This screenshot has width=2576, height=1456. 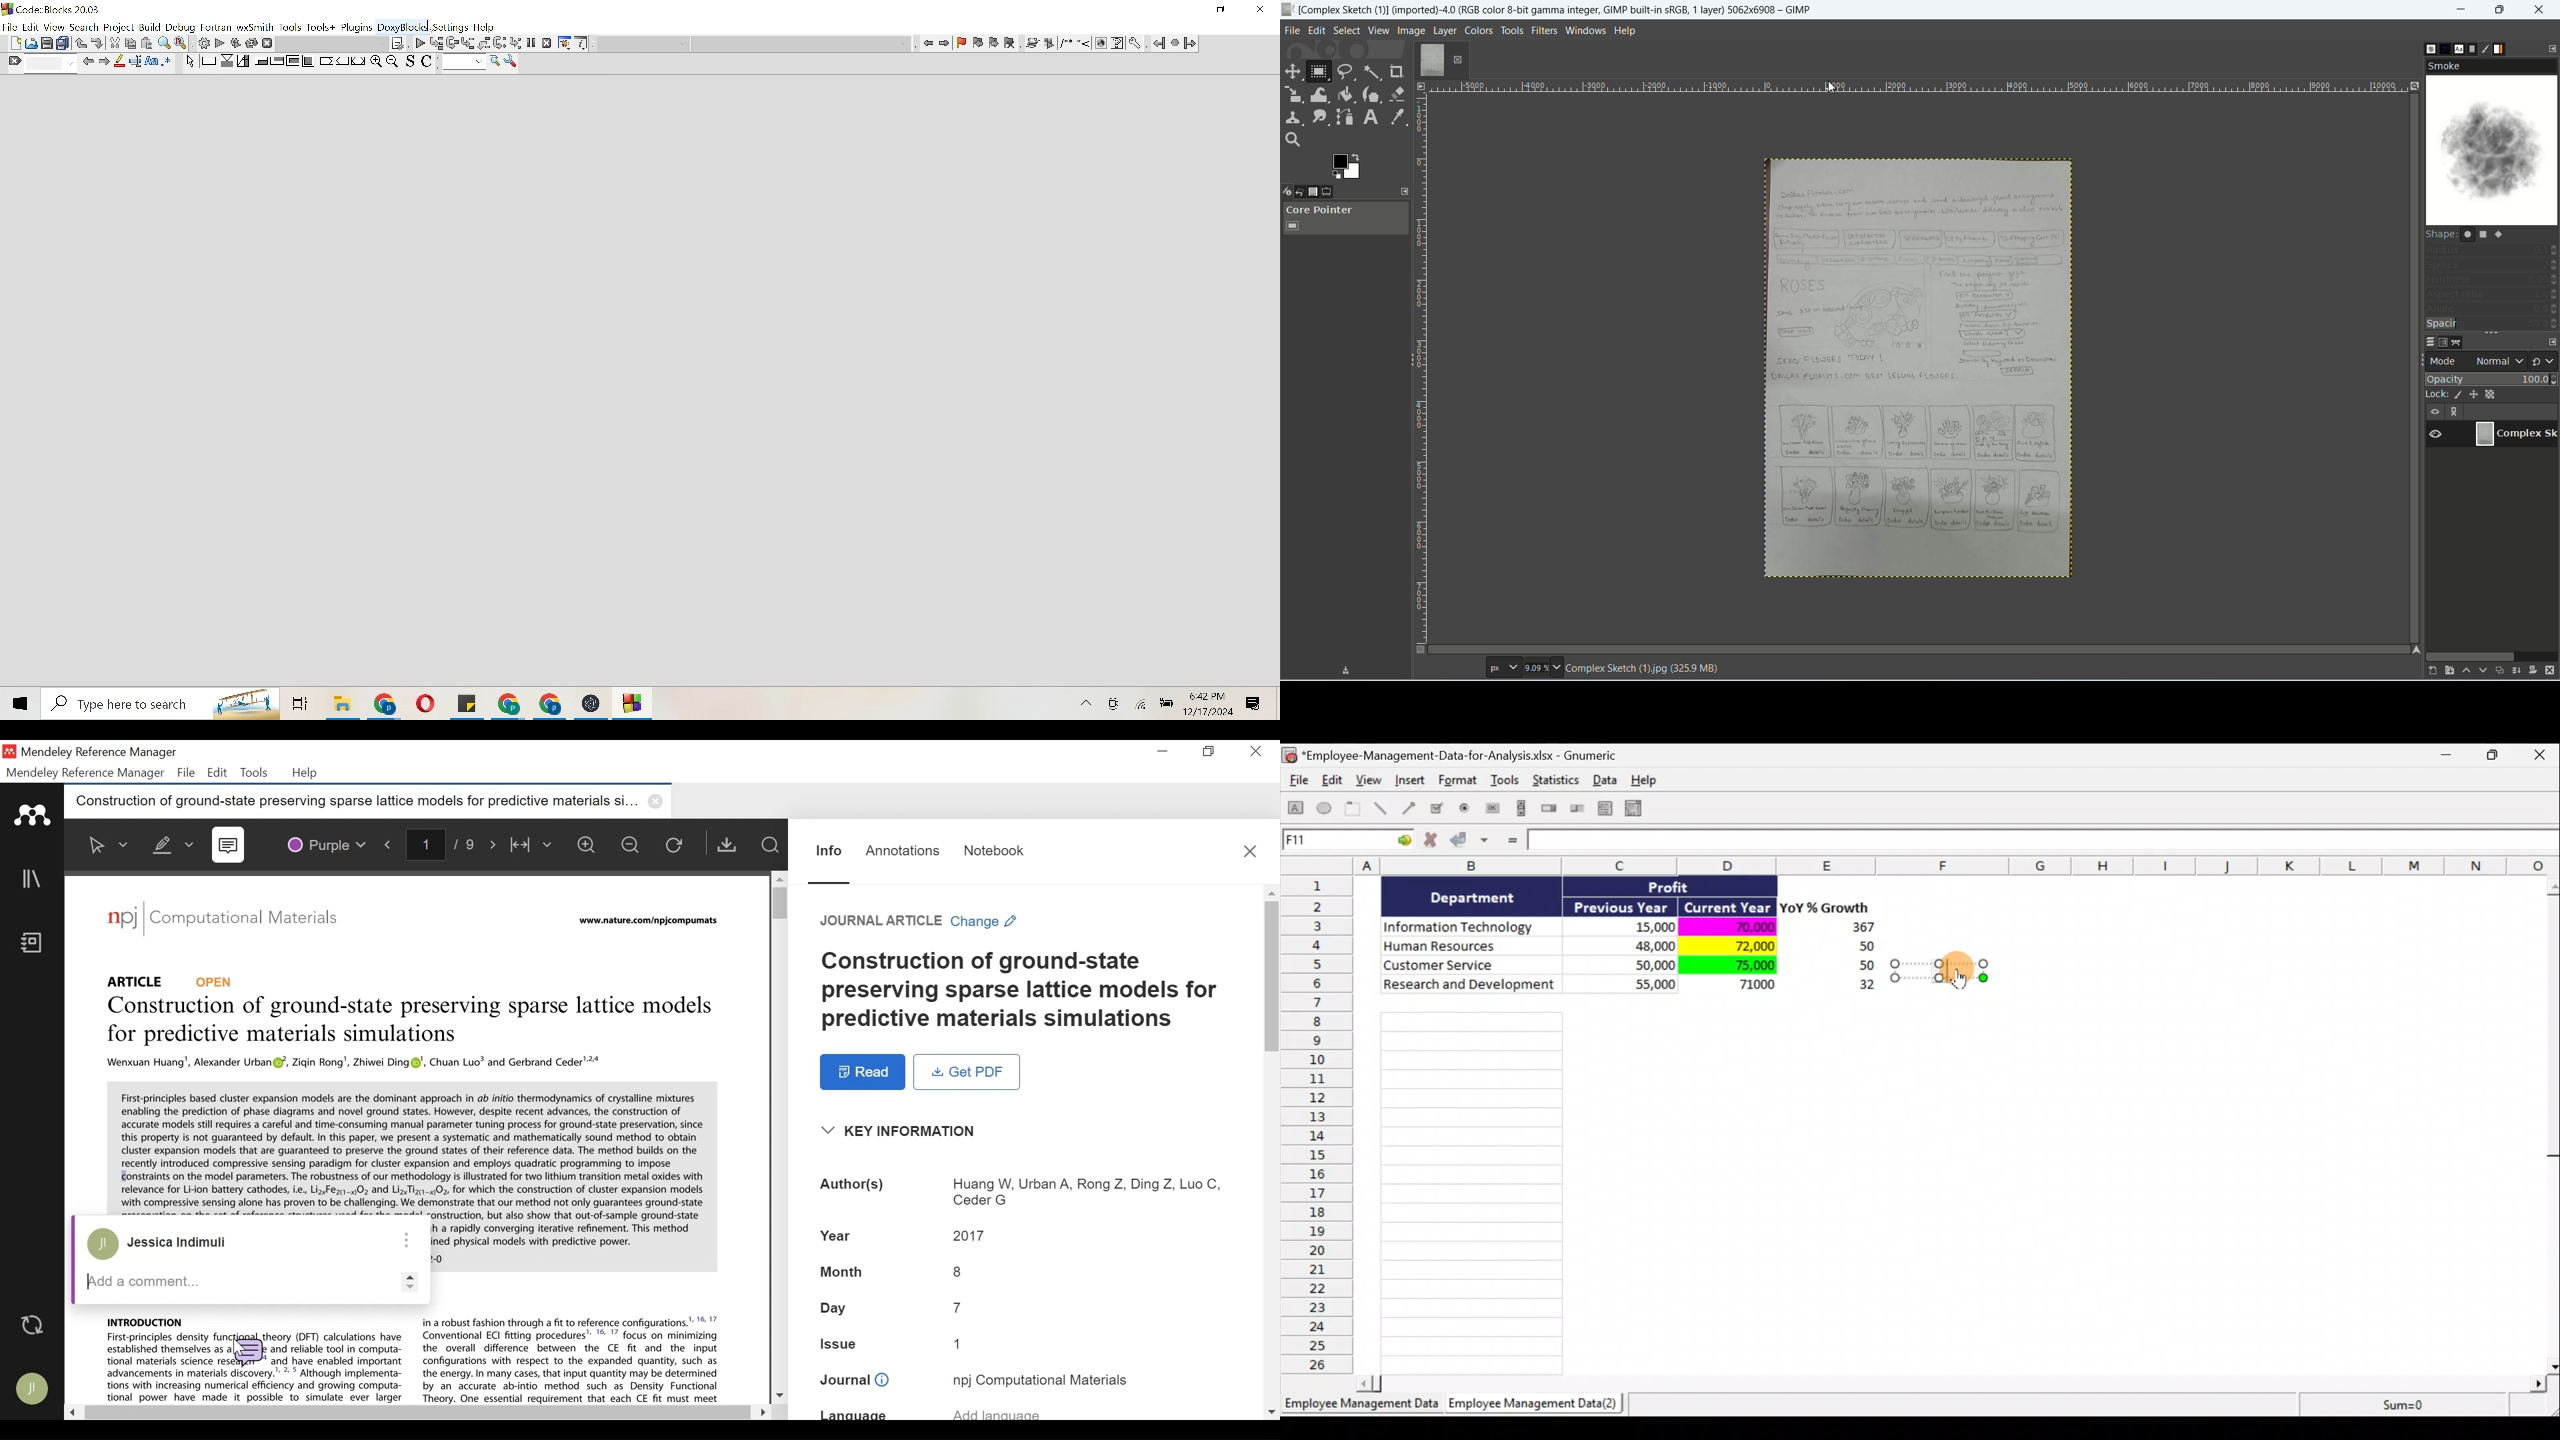 I want to click on Create a list, so click(x=1601, y=808).